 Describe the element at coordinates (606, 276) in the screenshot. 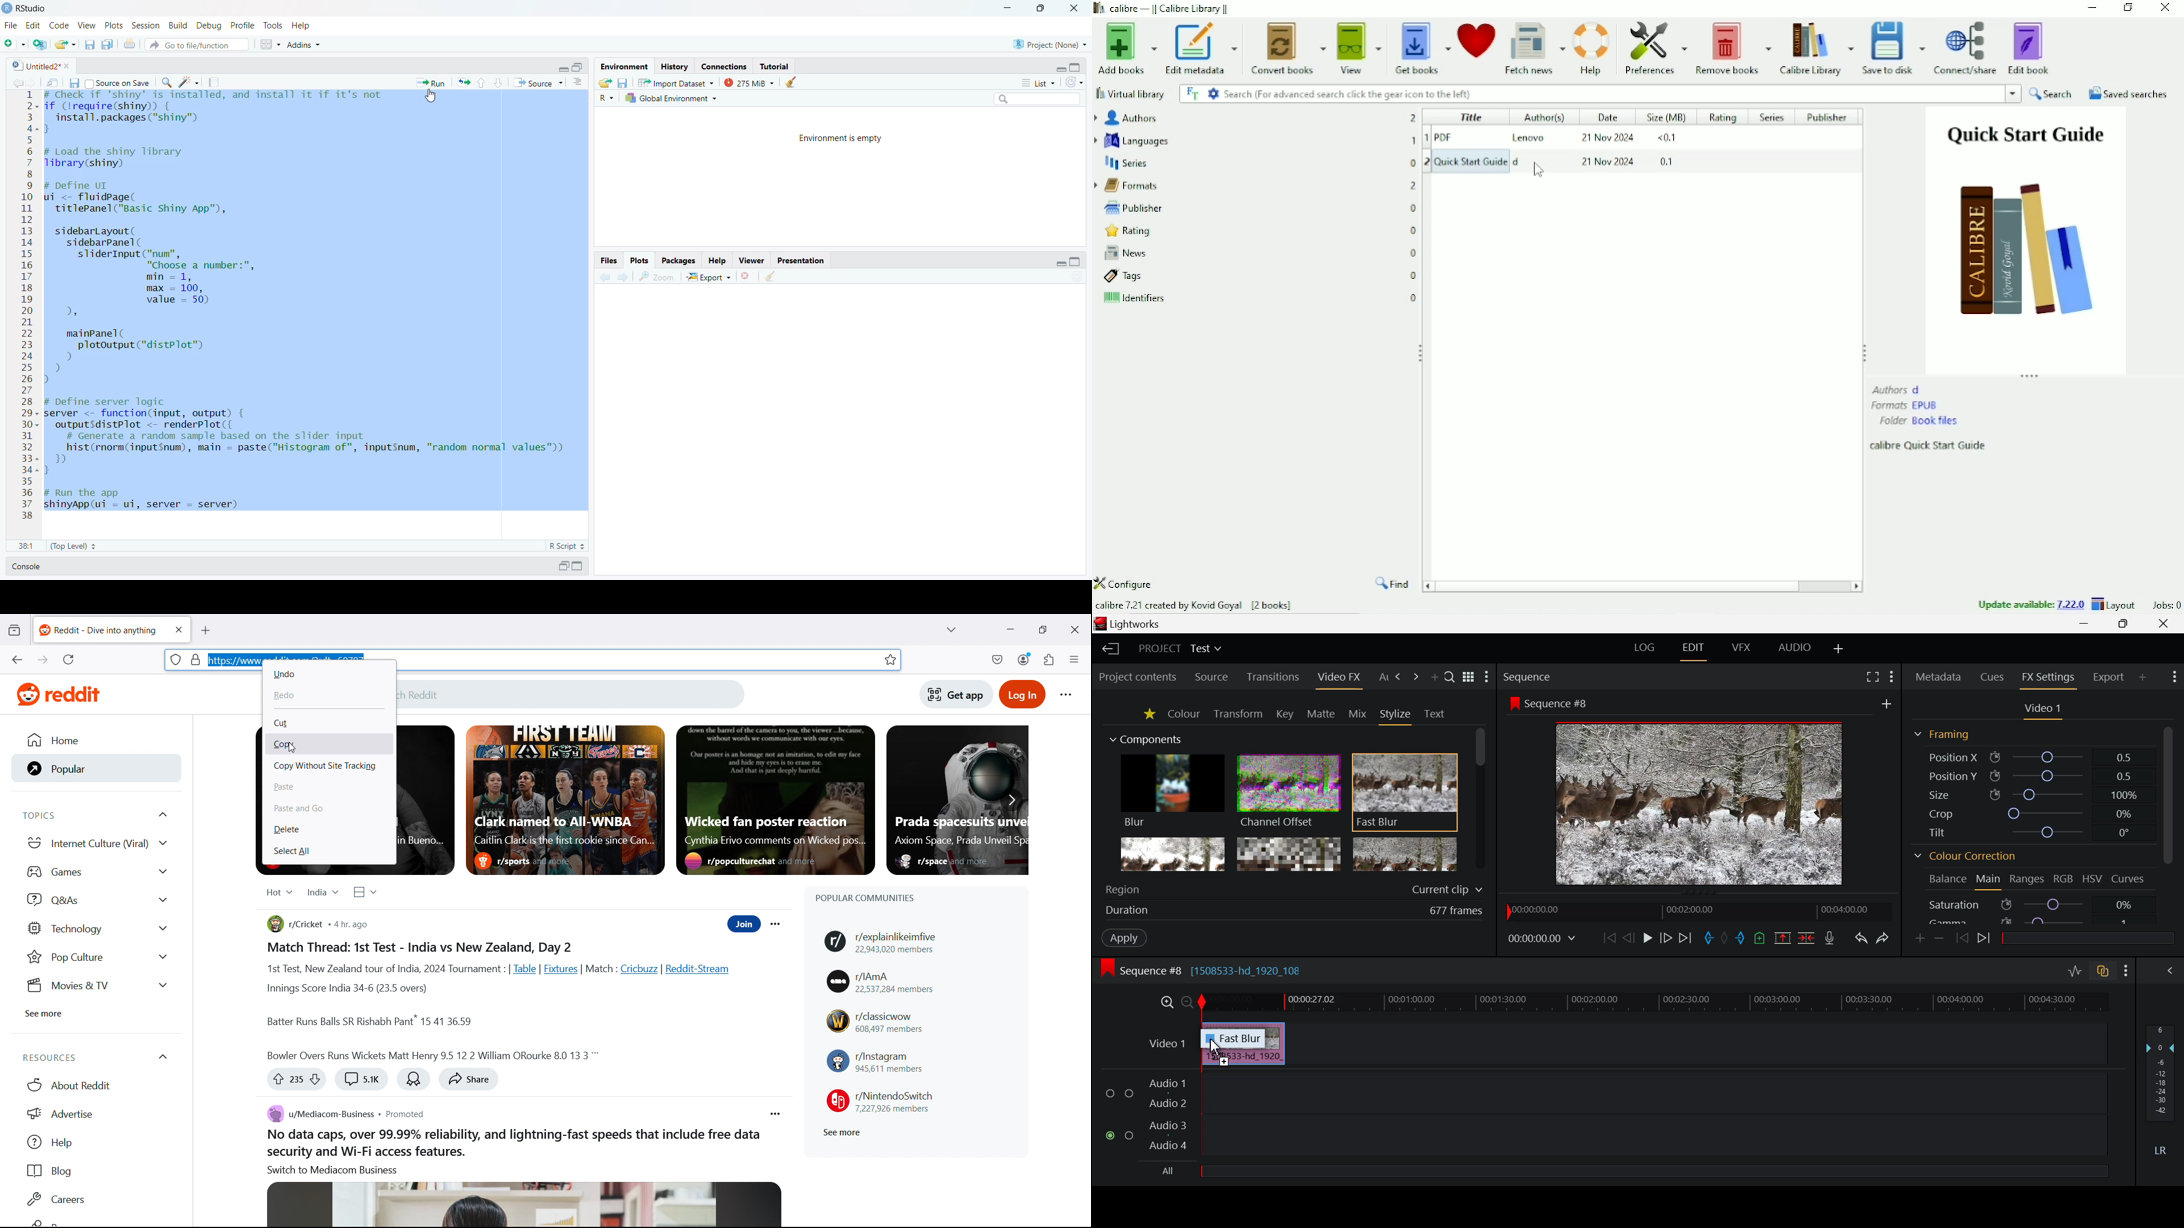

I see `back` at that location.